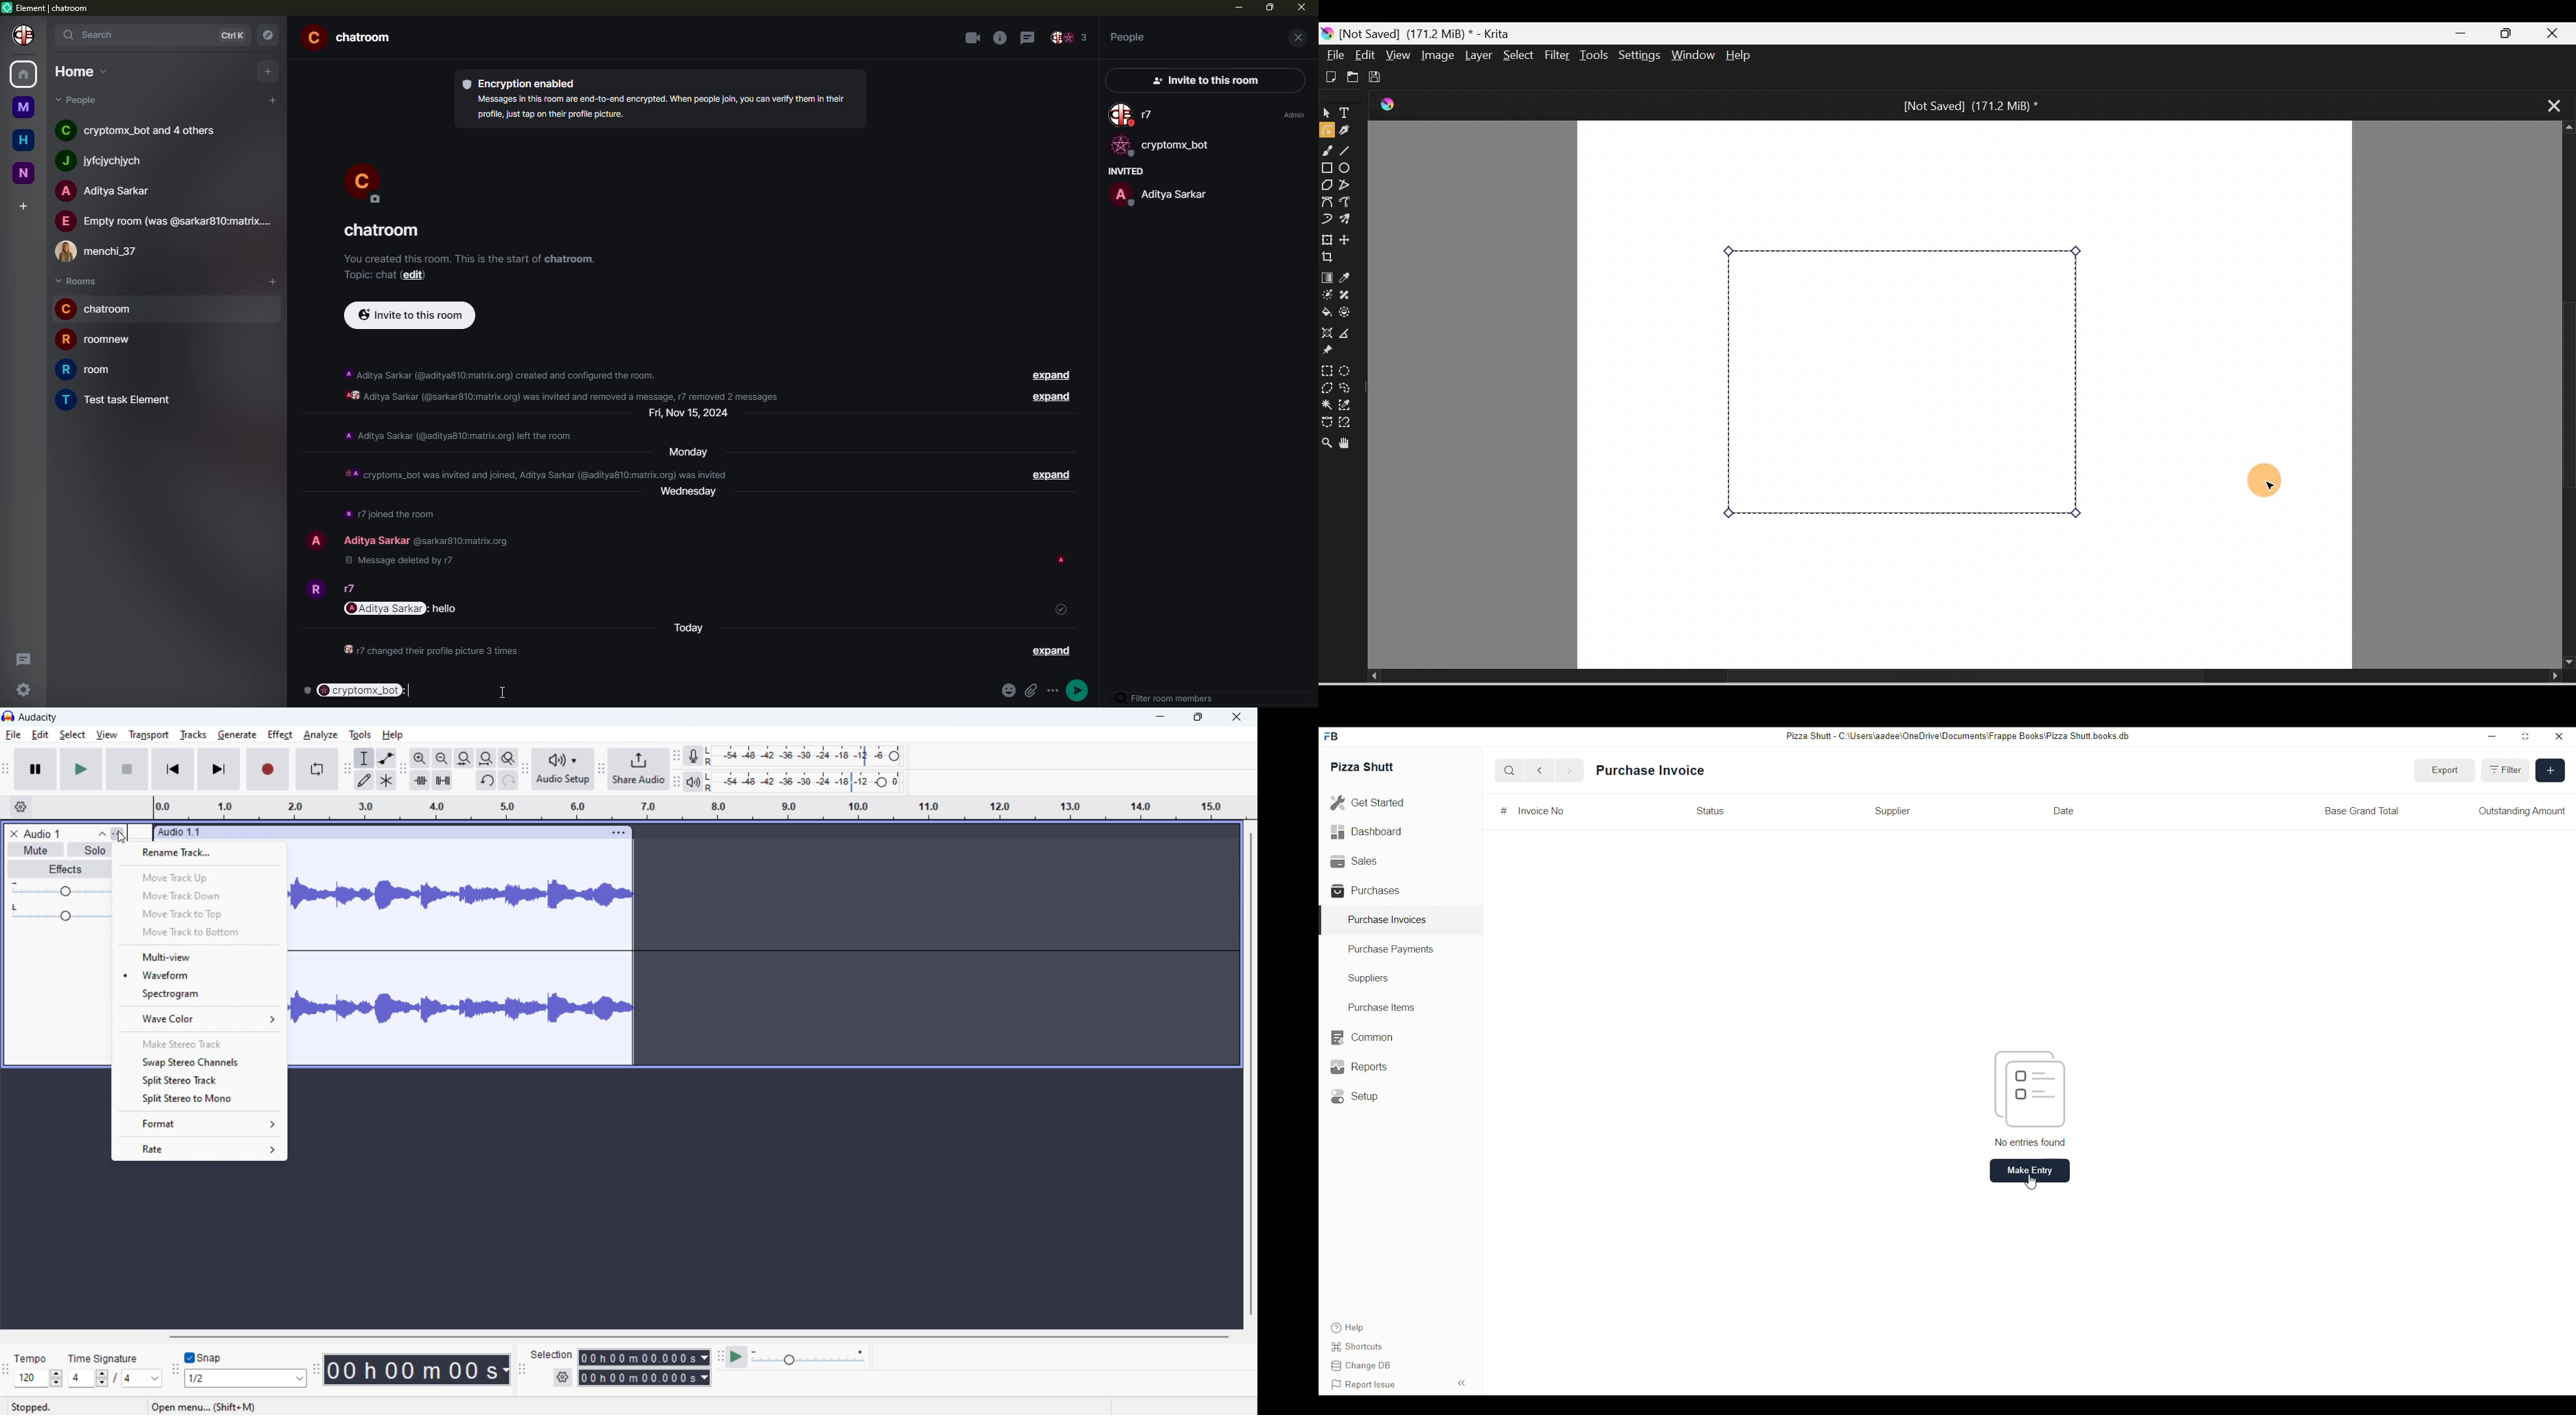 This screenshot has height=1428, width=2576. Describe the element at coordinates (1301, 8) in the screenshot. I see `close` at that location.